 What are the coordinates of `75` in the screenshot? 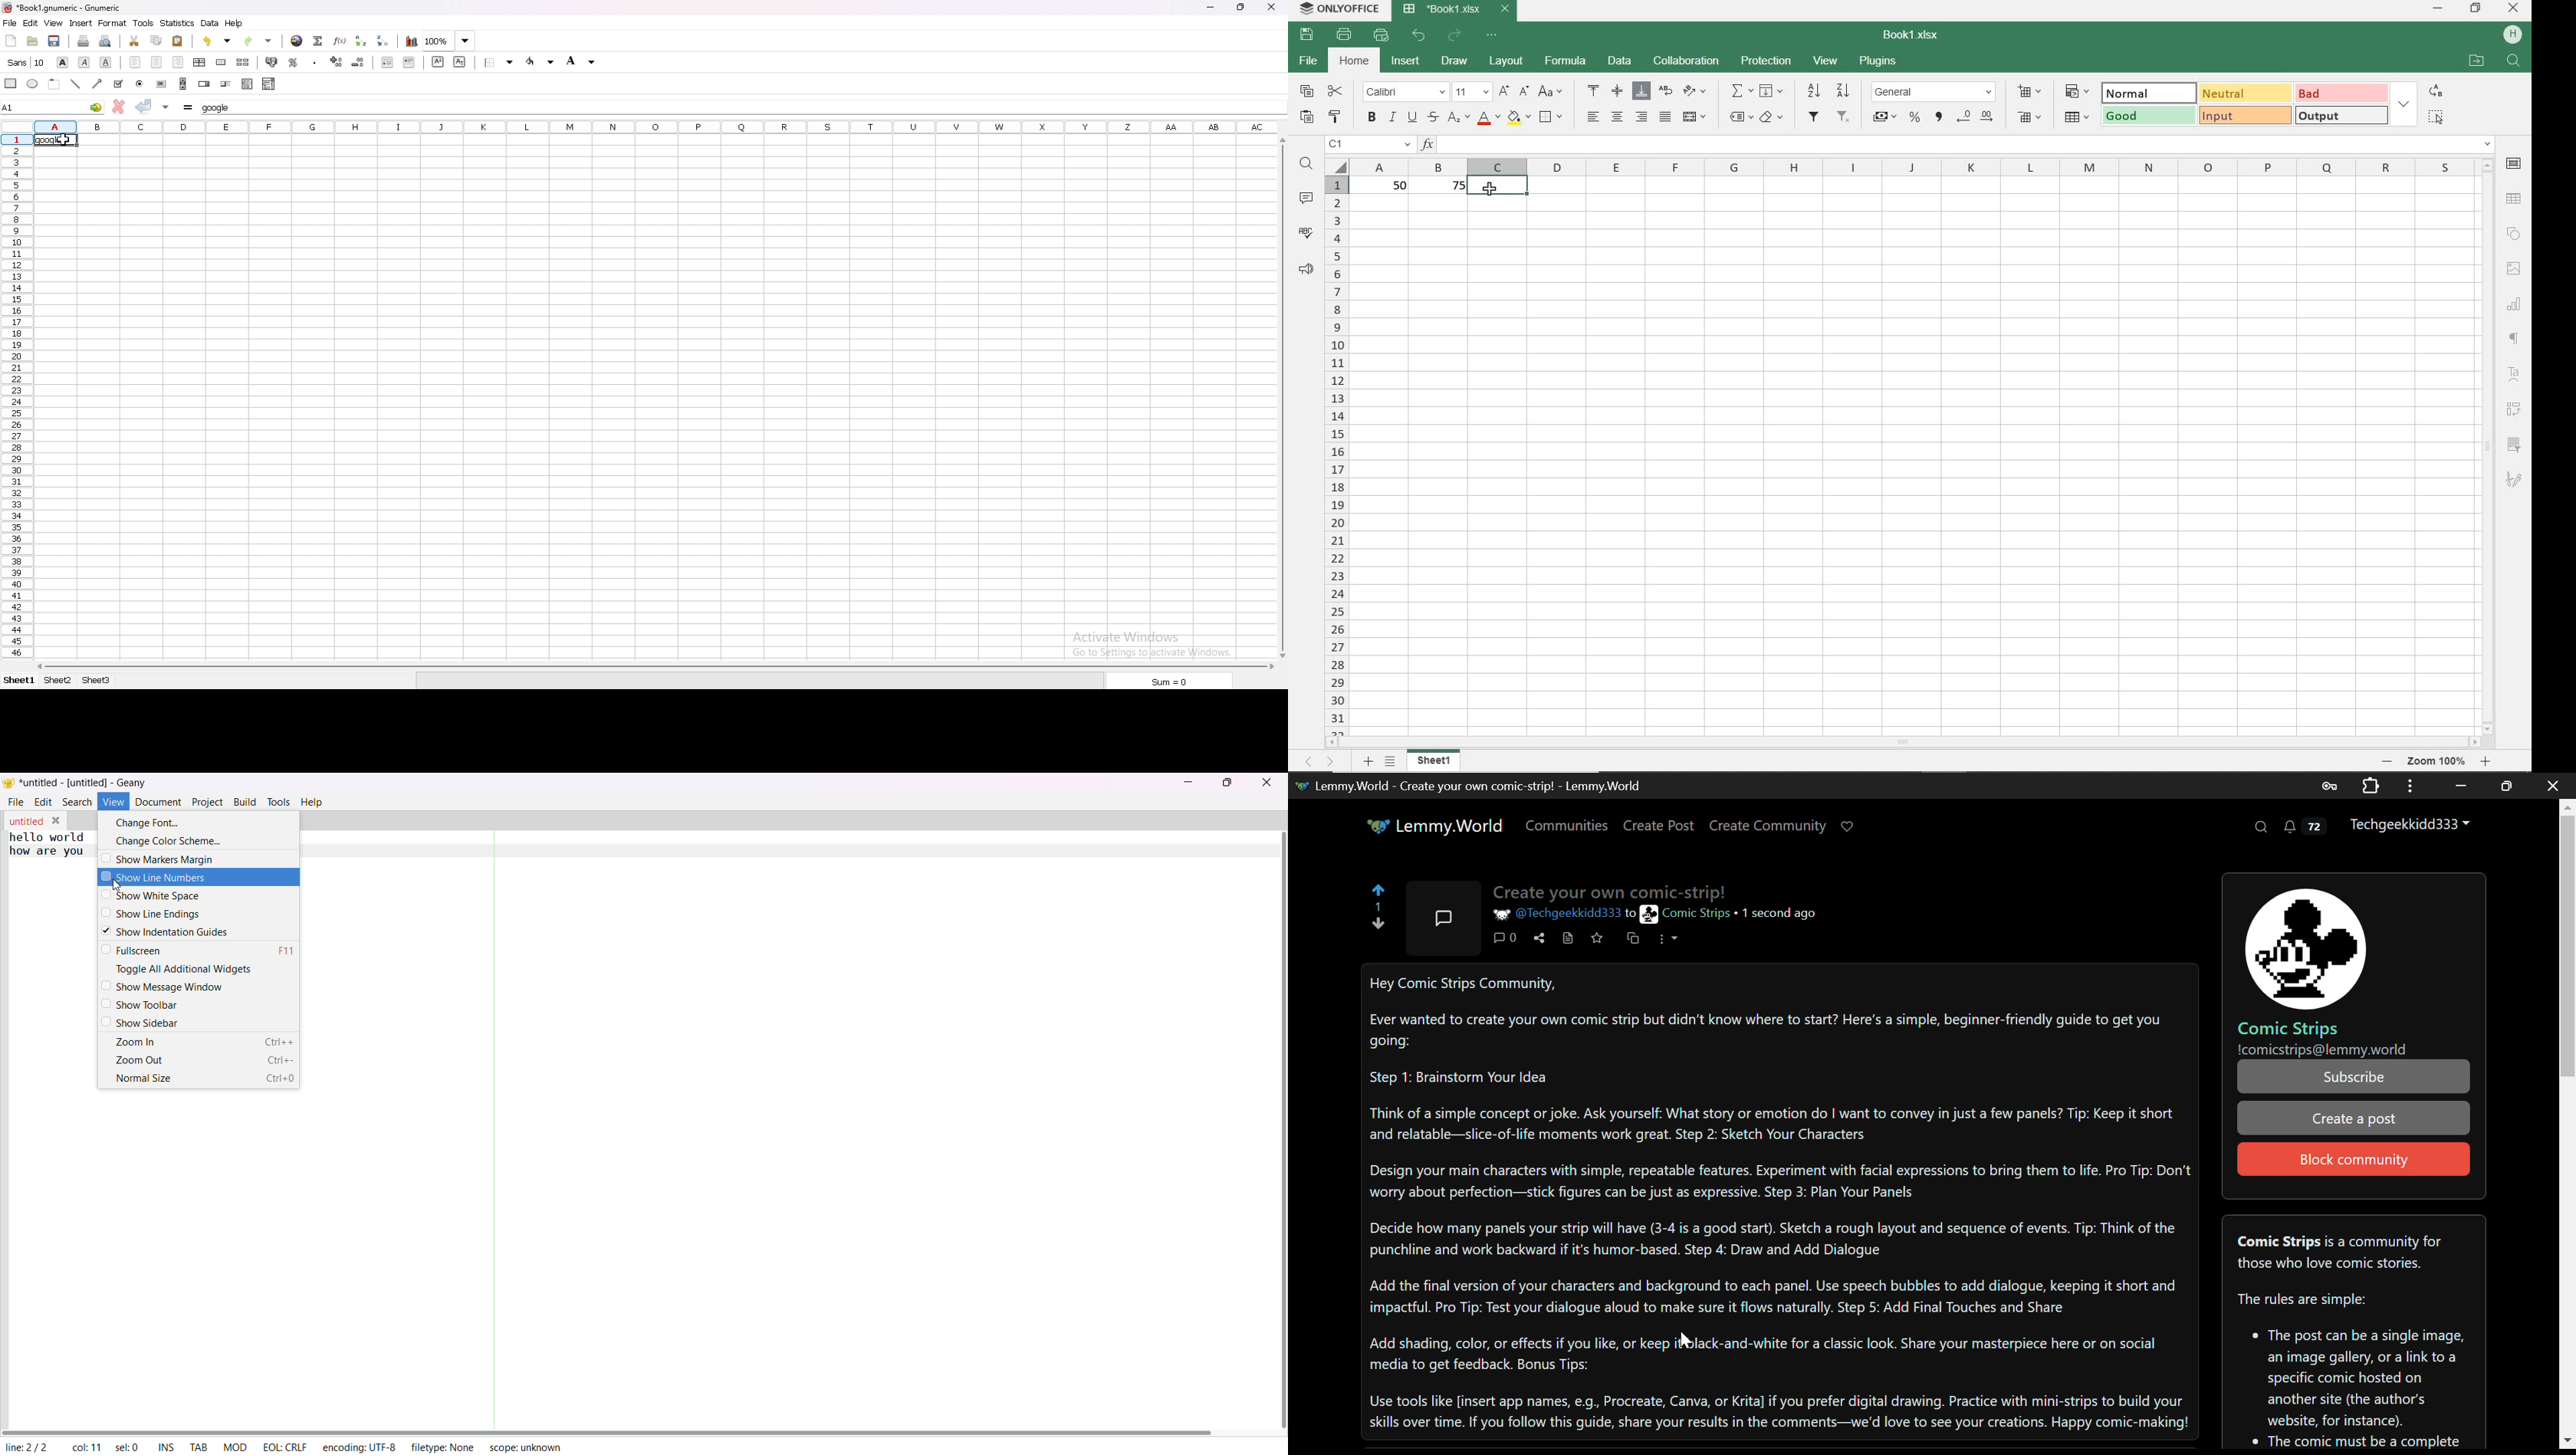 It's located at (1452, 188).